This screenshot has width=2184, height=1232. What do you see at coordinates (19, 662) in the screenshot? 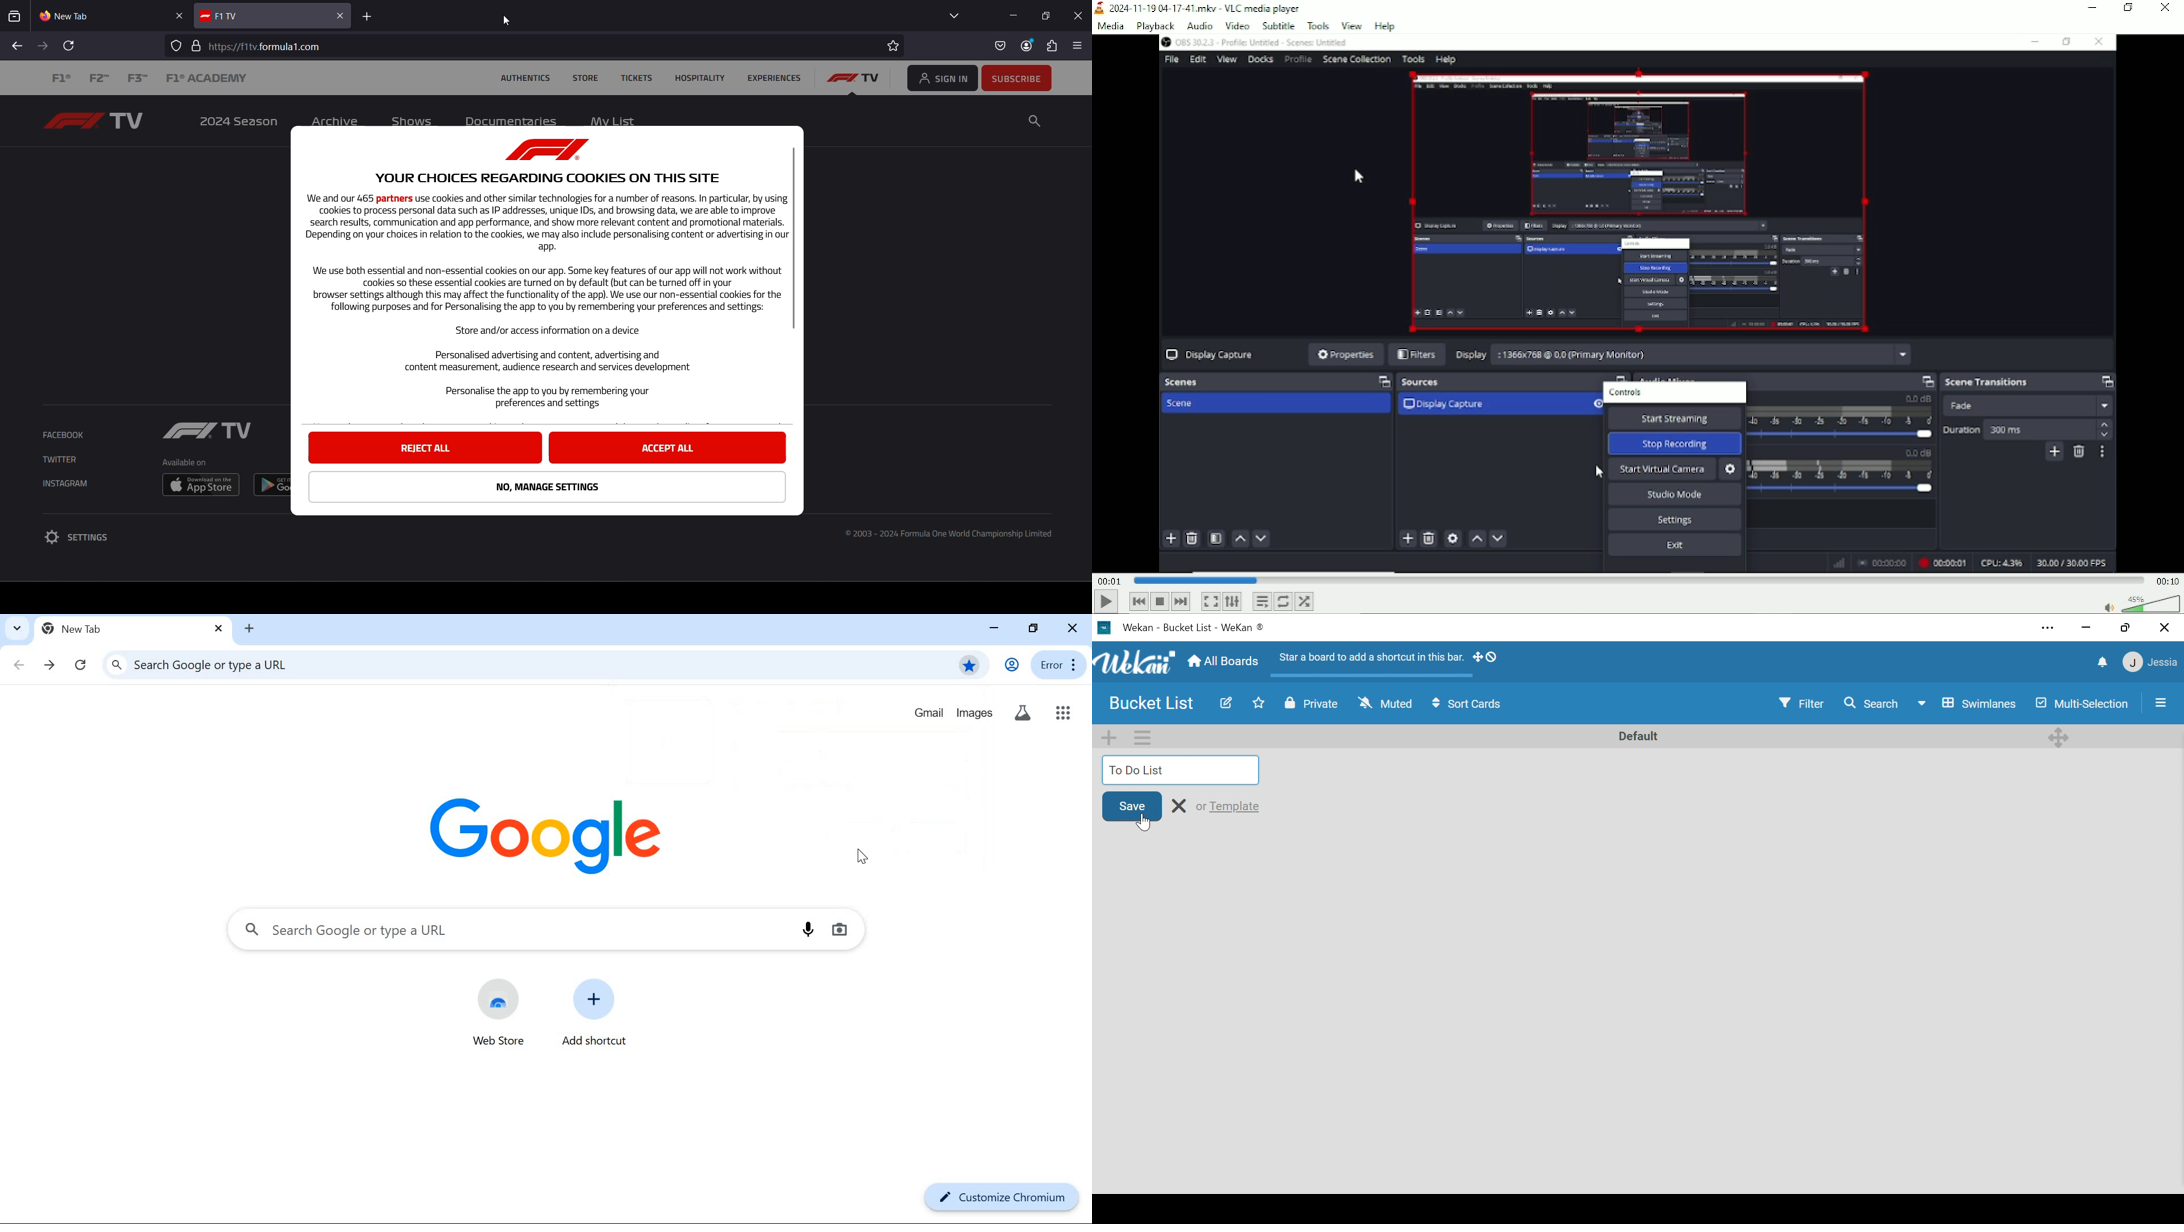
I see `back` at bounding box center [19, 662].